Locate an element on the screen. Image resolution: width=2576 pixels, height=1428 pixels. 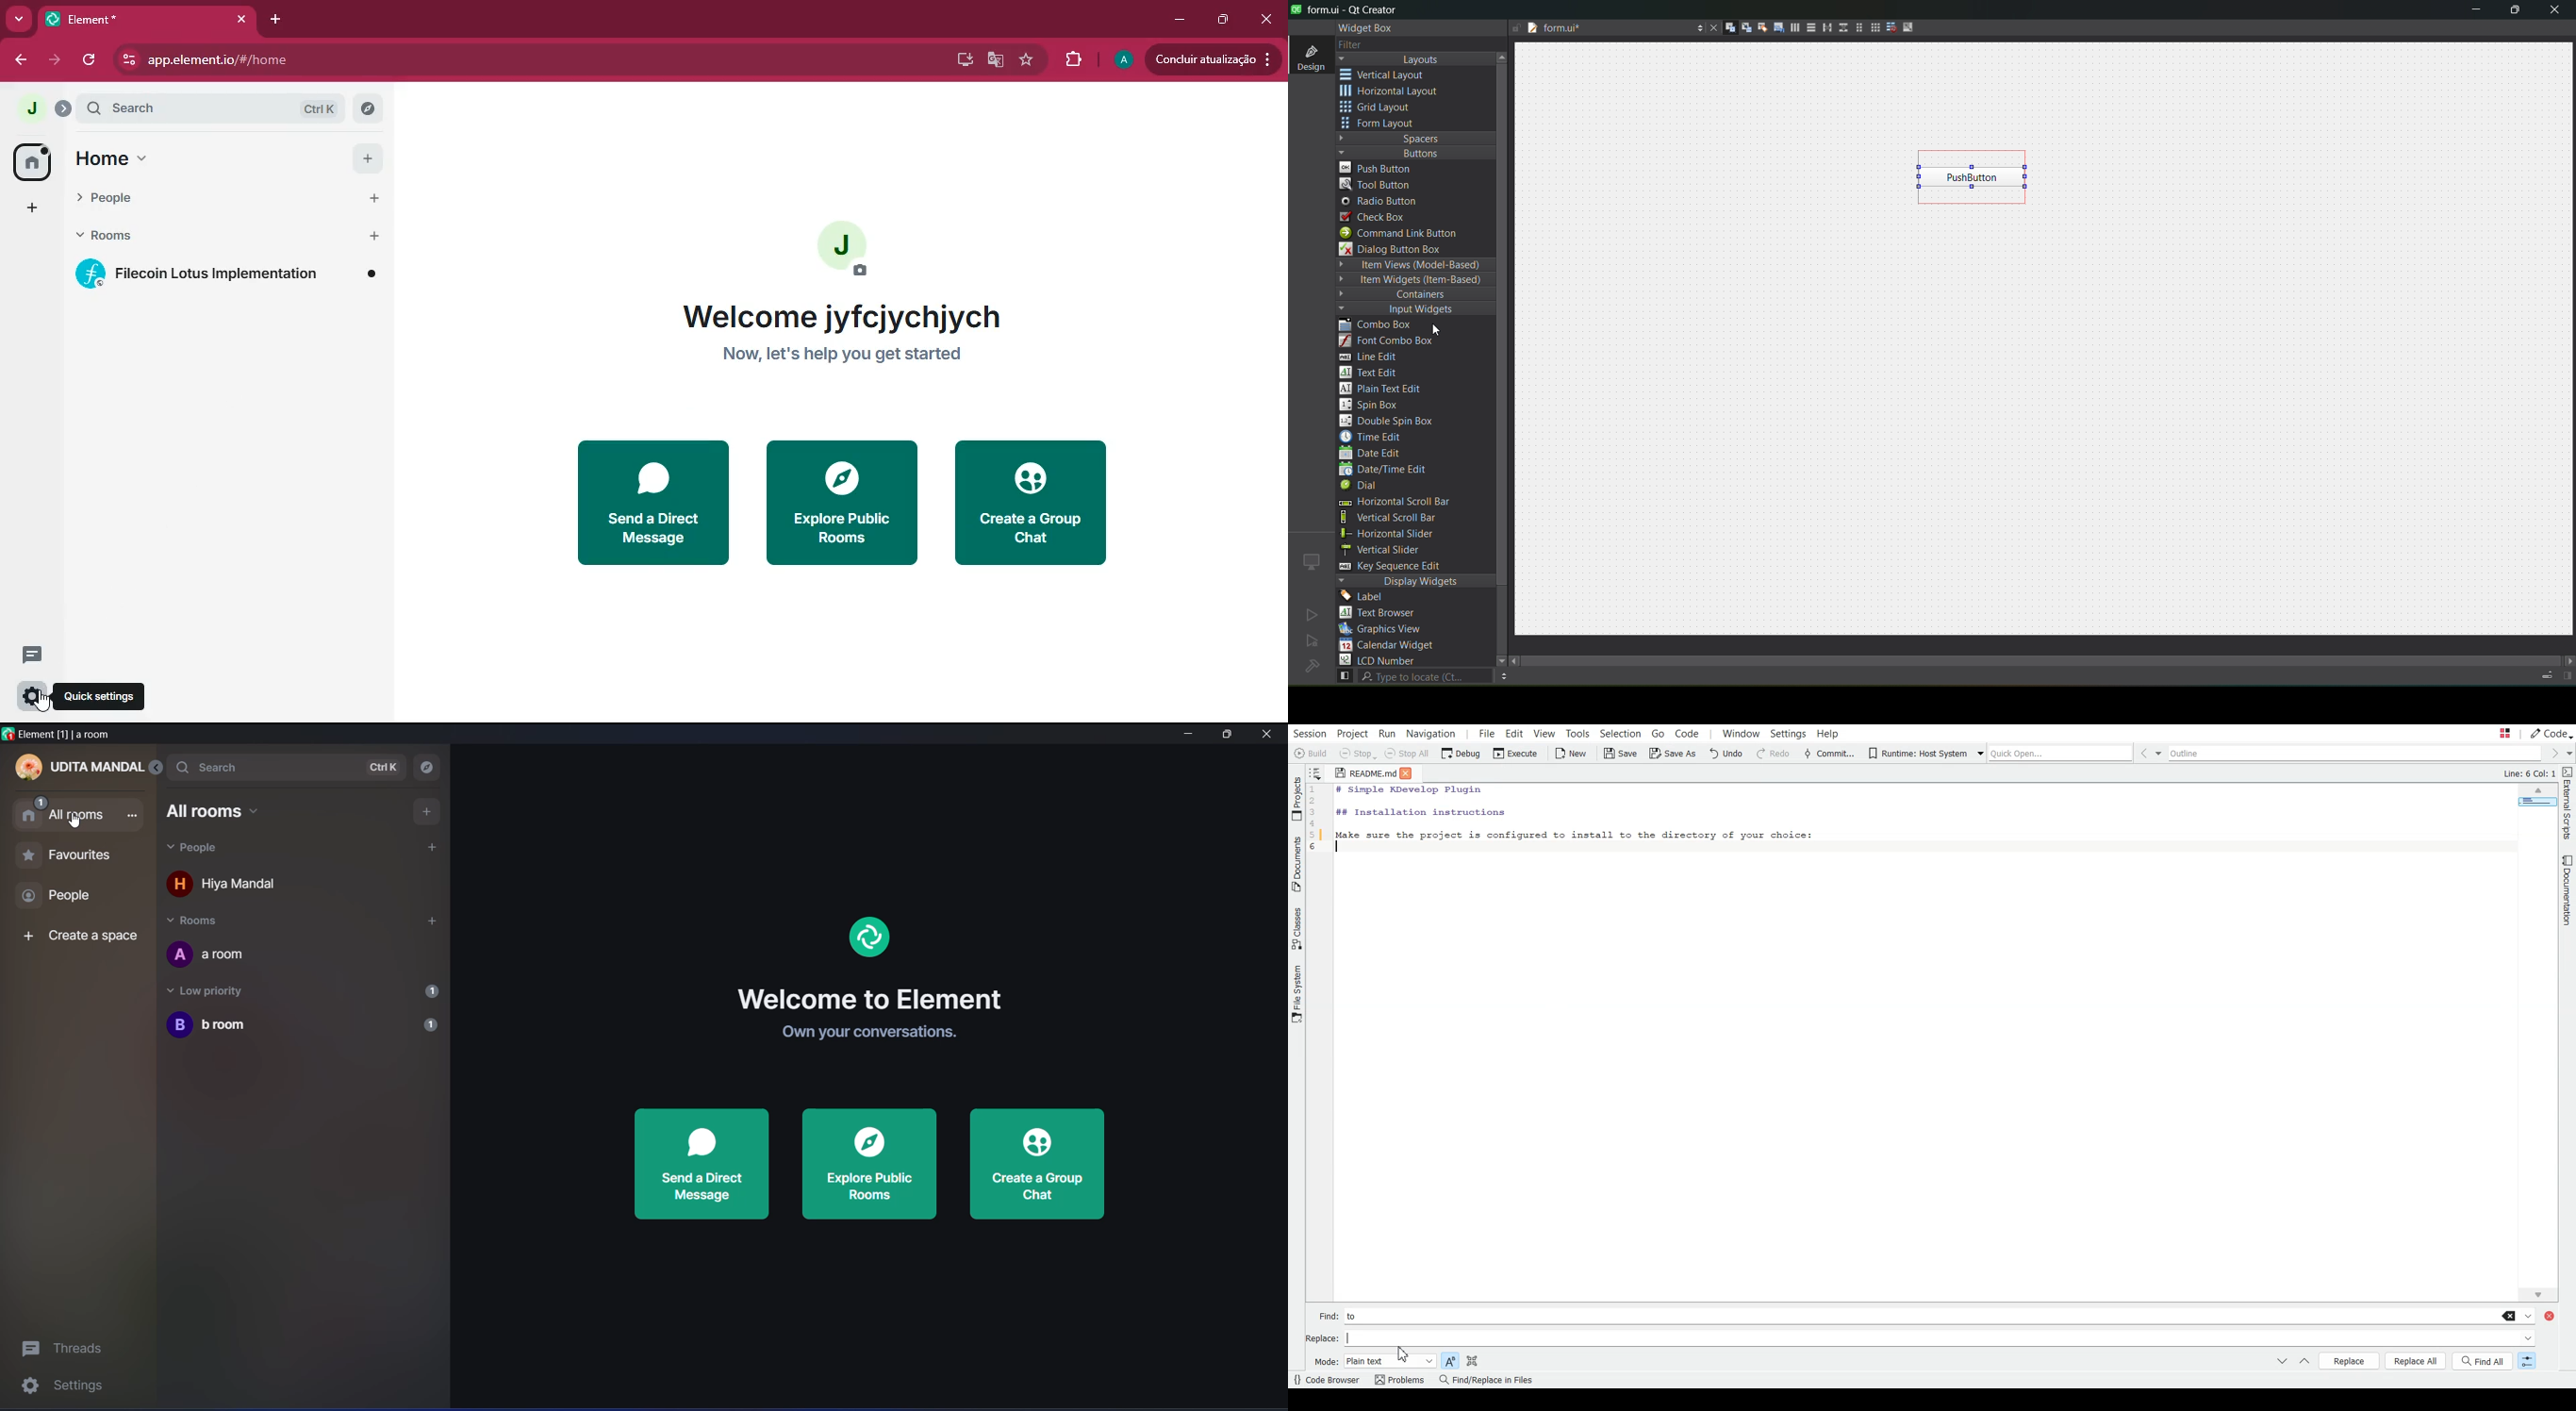
buttons is located at coordinates (1413, 152).